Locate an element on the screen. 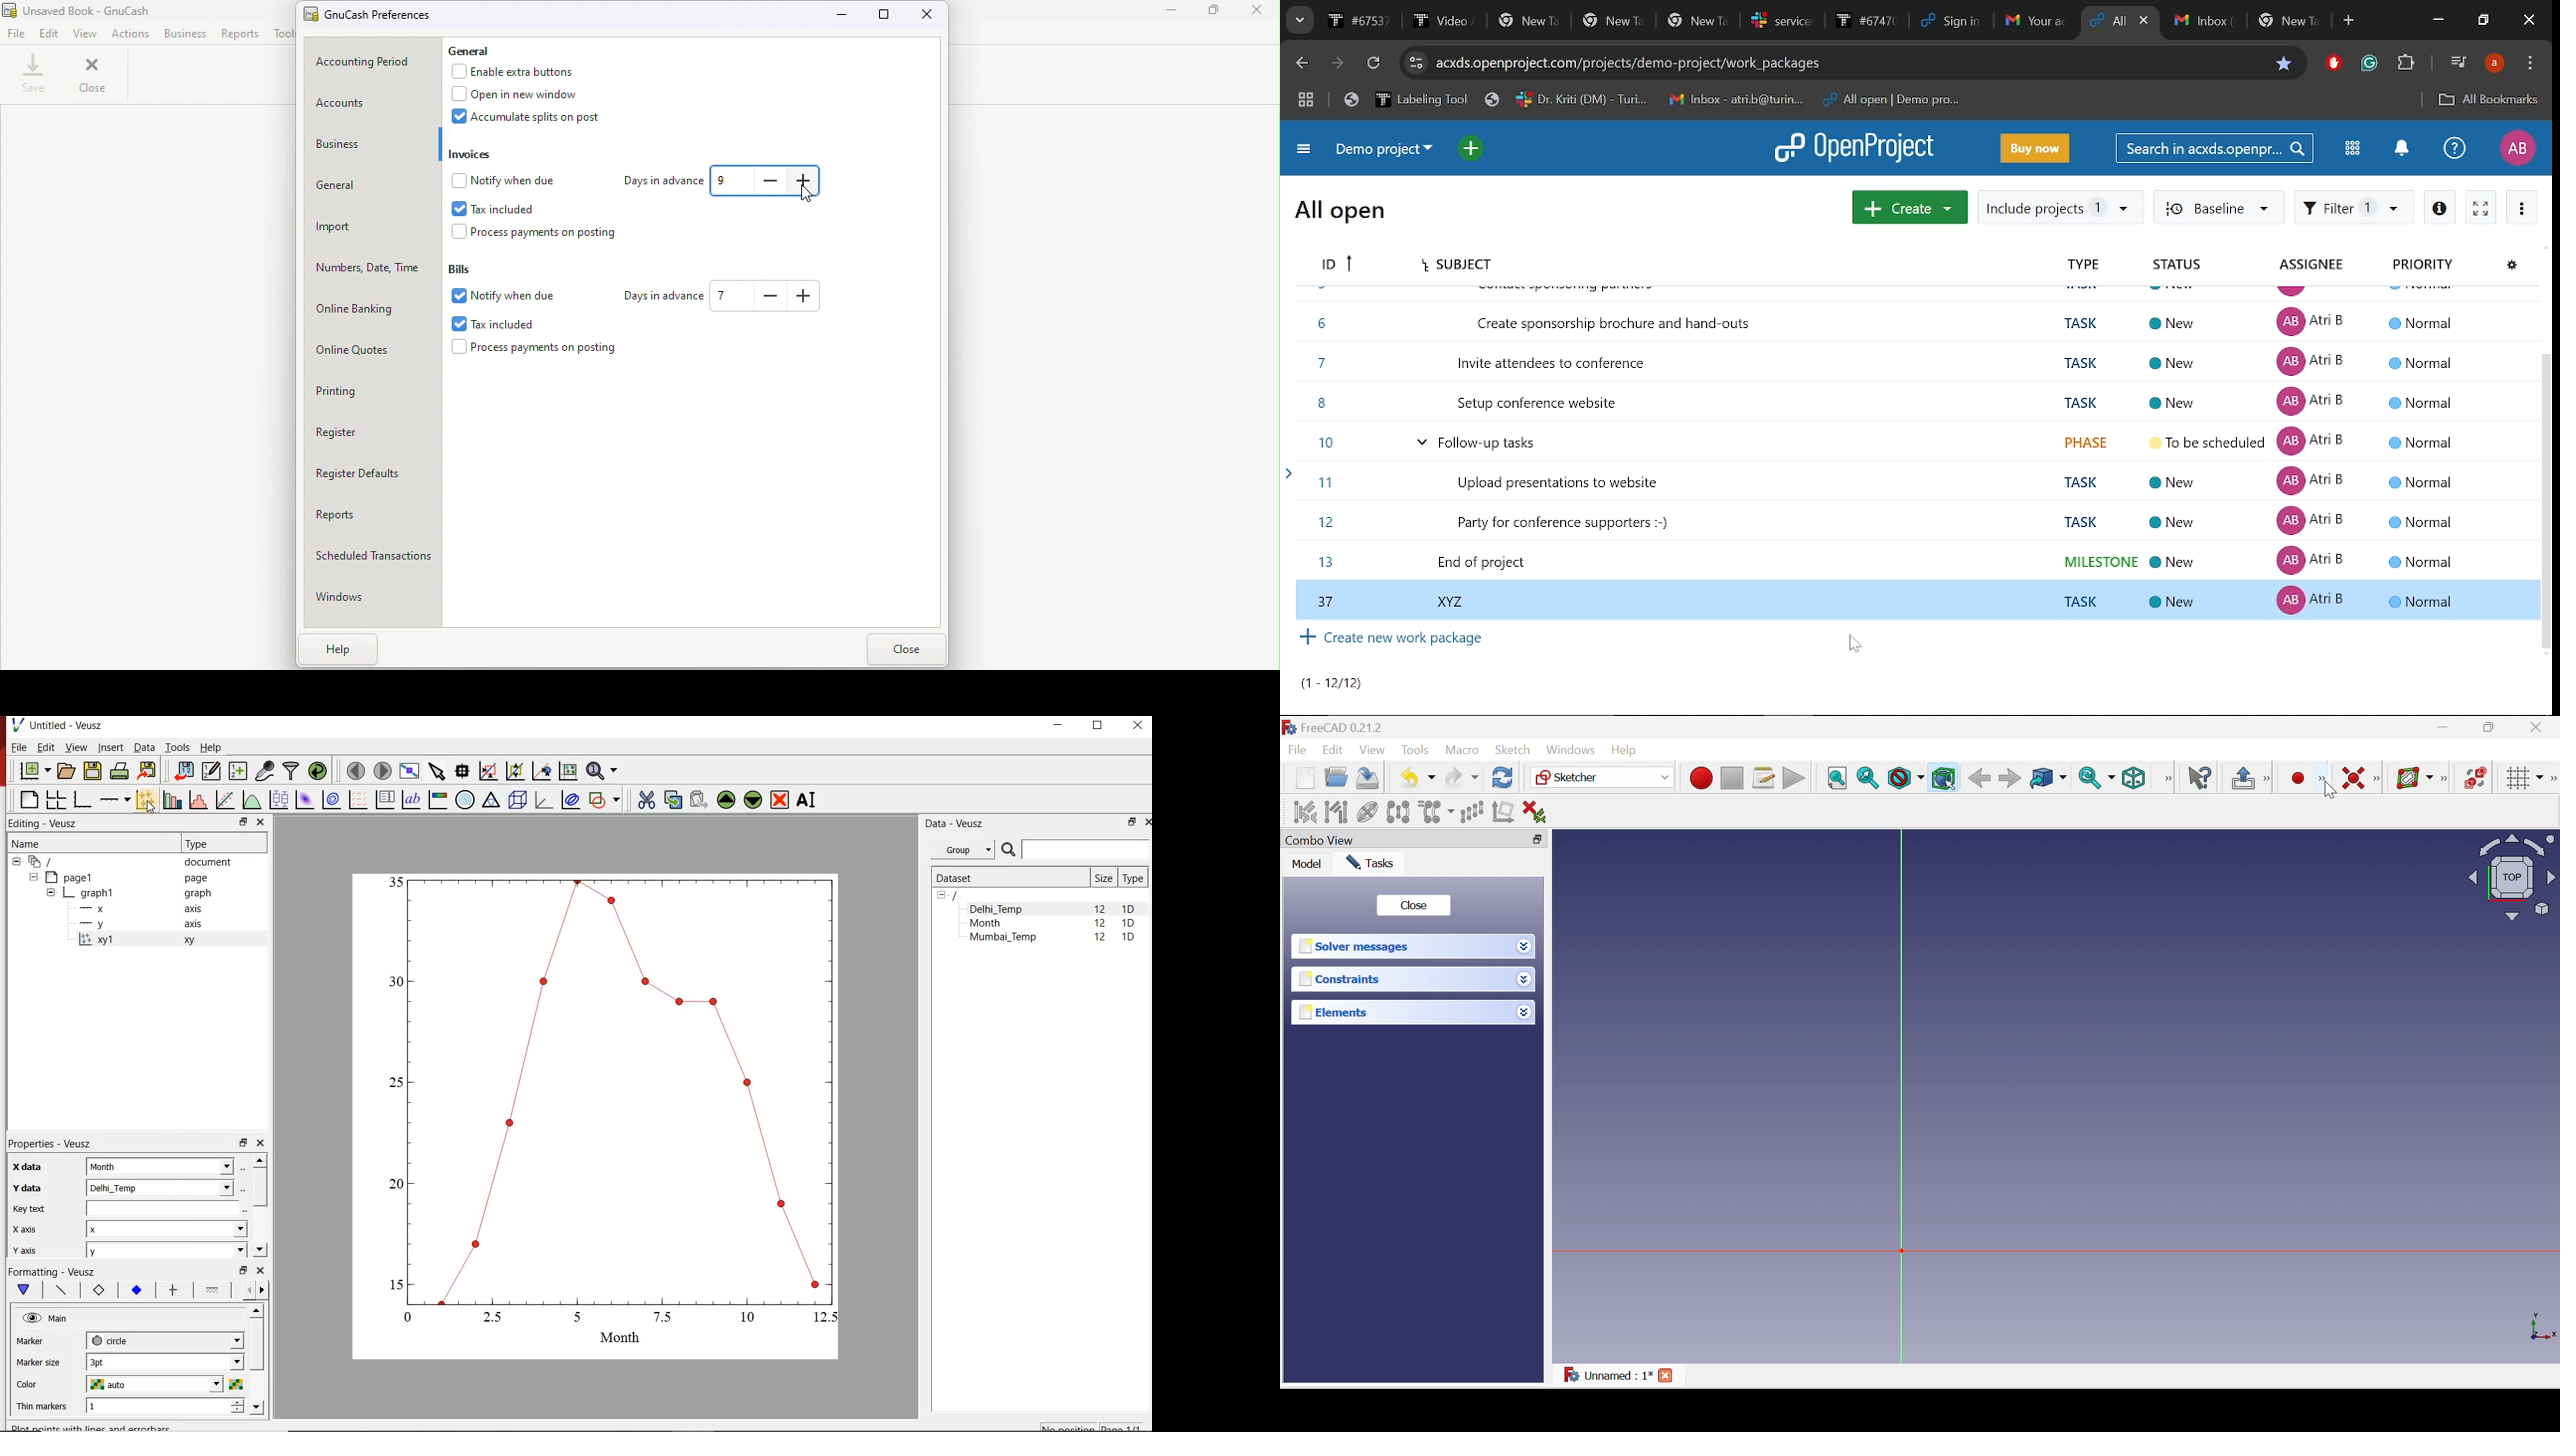 The width and height of the screenshot is (2576, 1456). move the selected widget up is located at coordinates (726, 800).